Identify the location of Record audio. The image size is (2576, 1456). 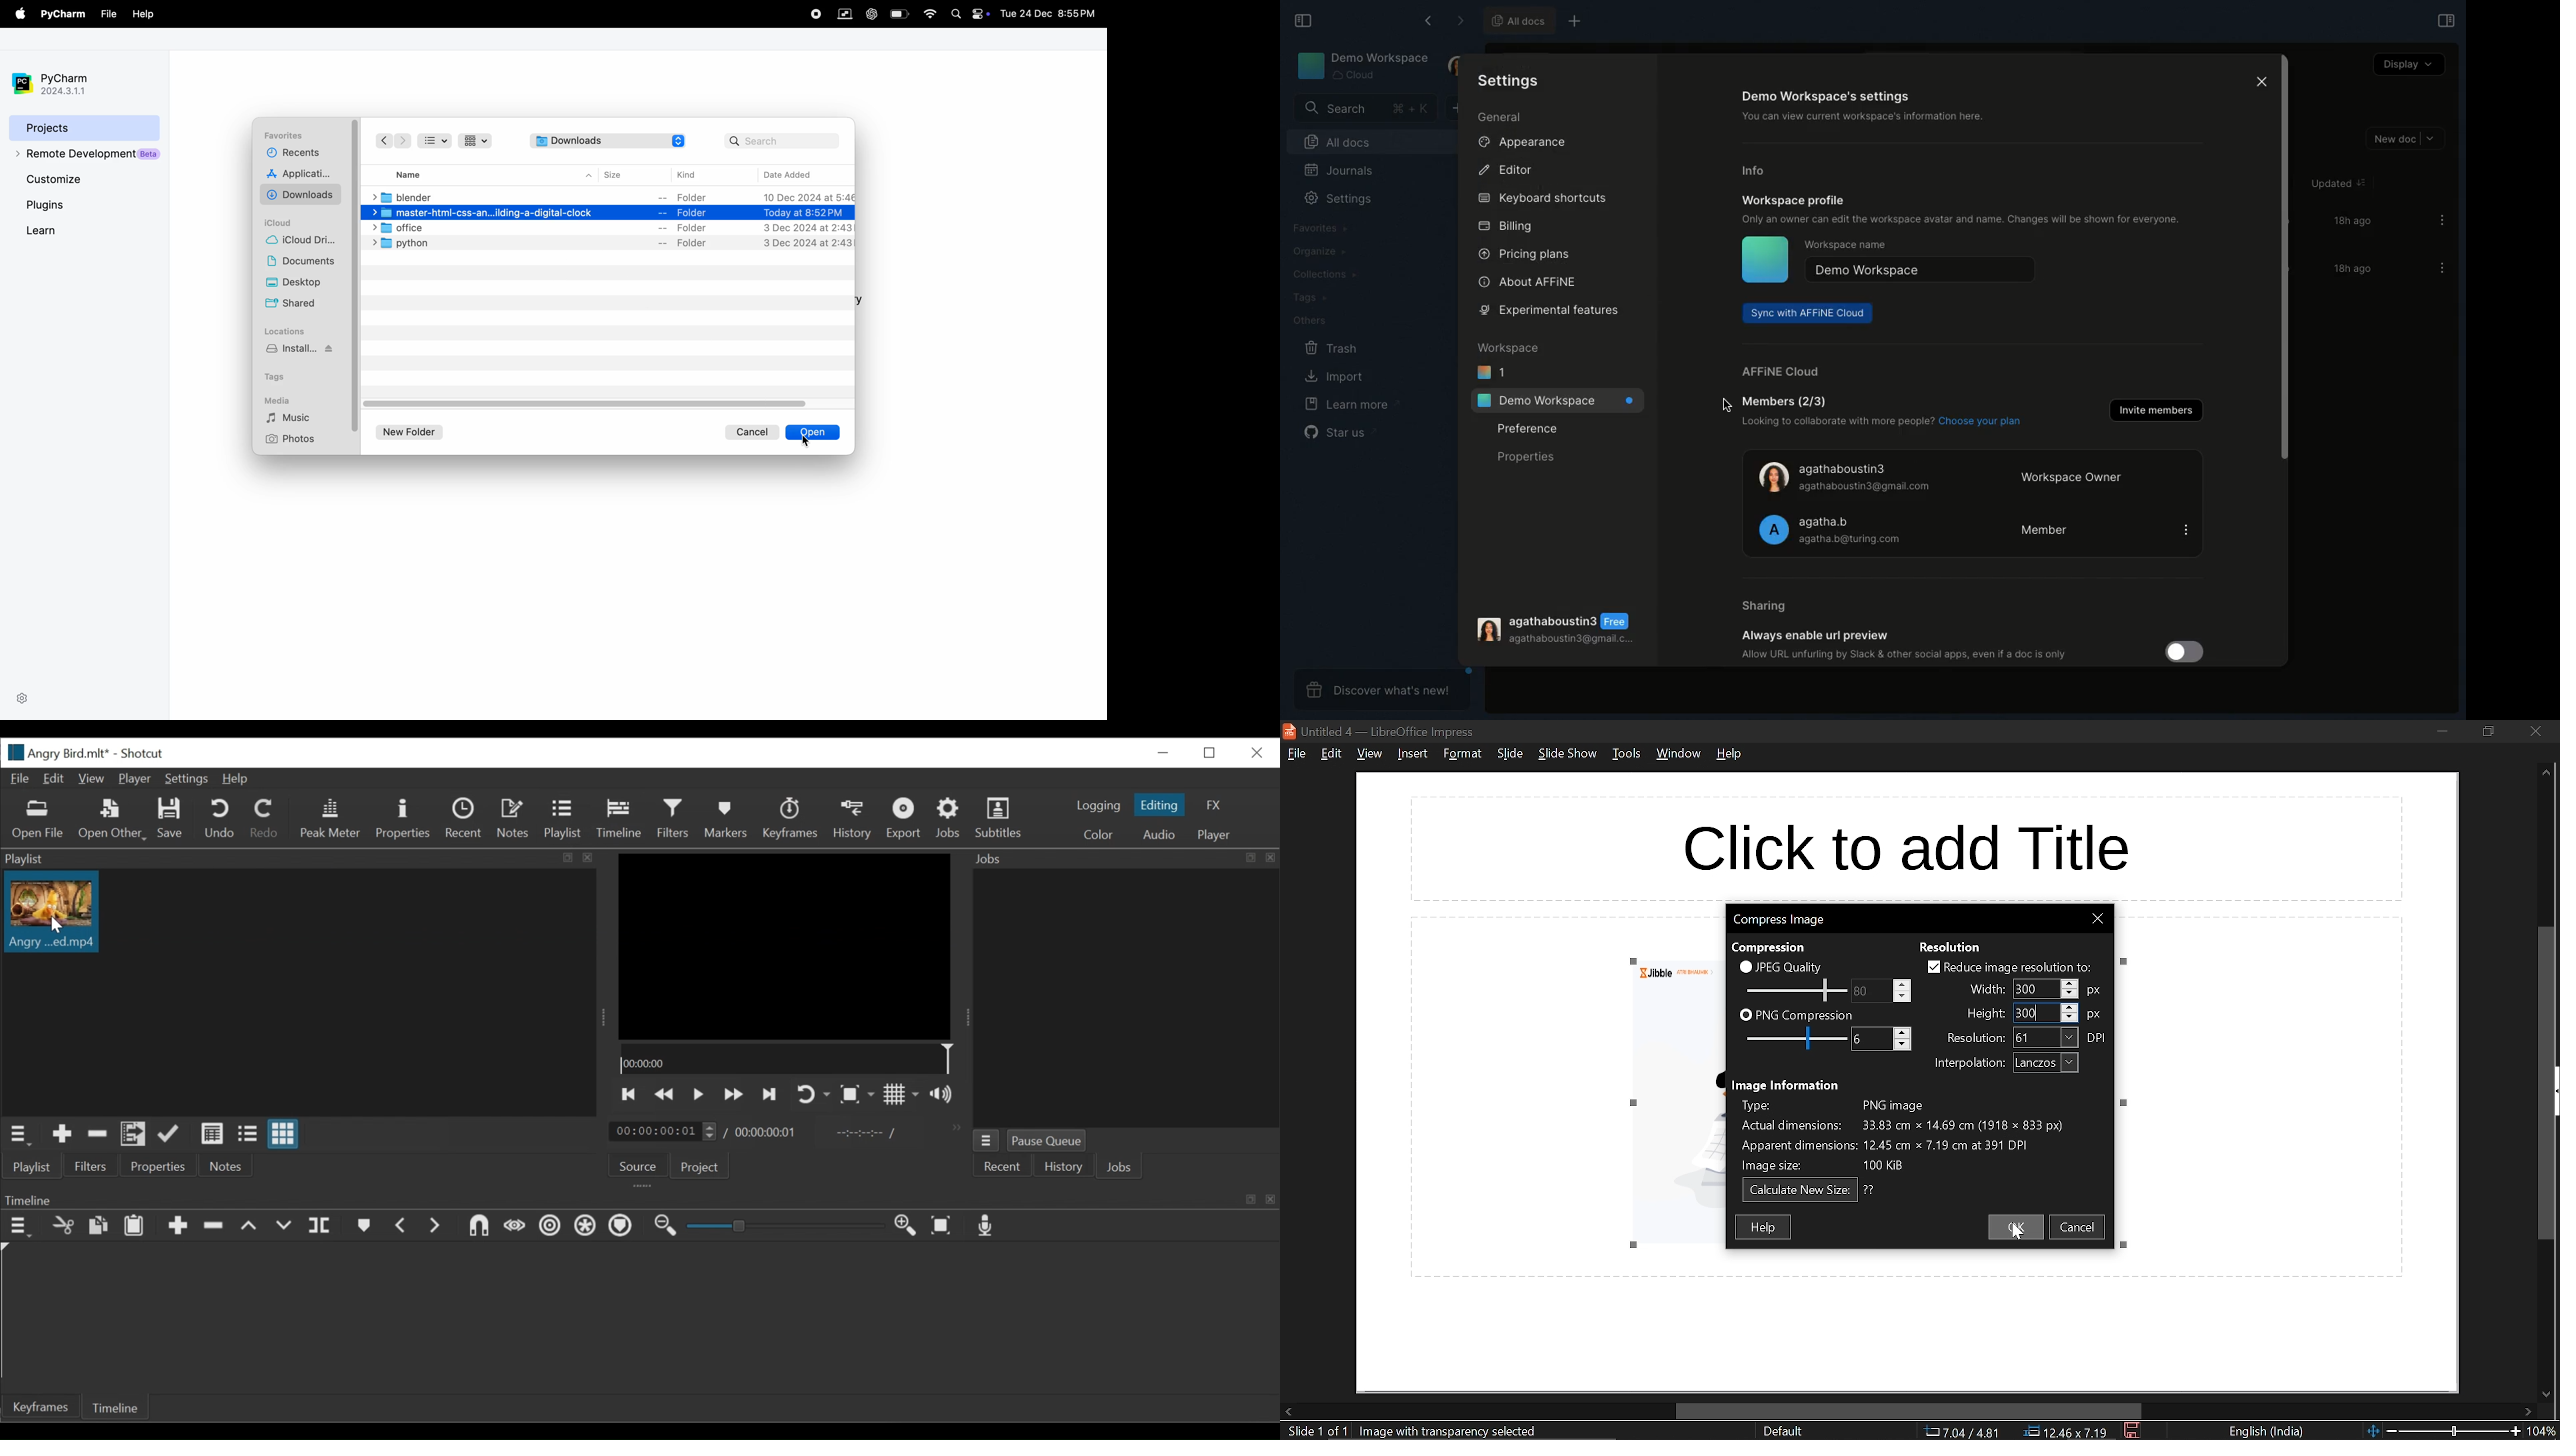
(985, 1227).